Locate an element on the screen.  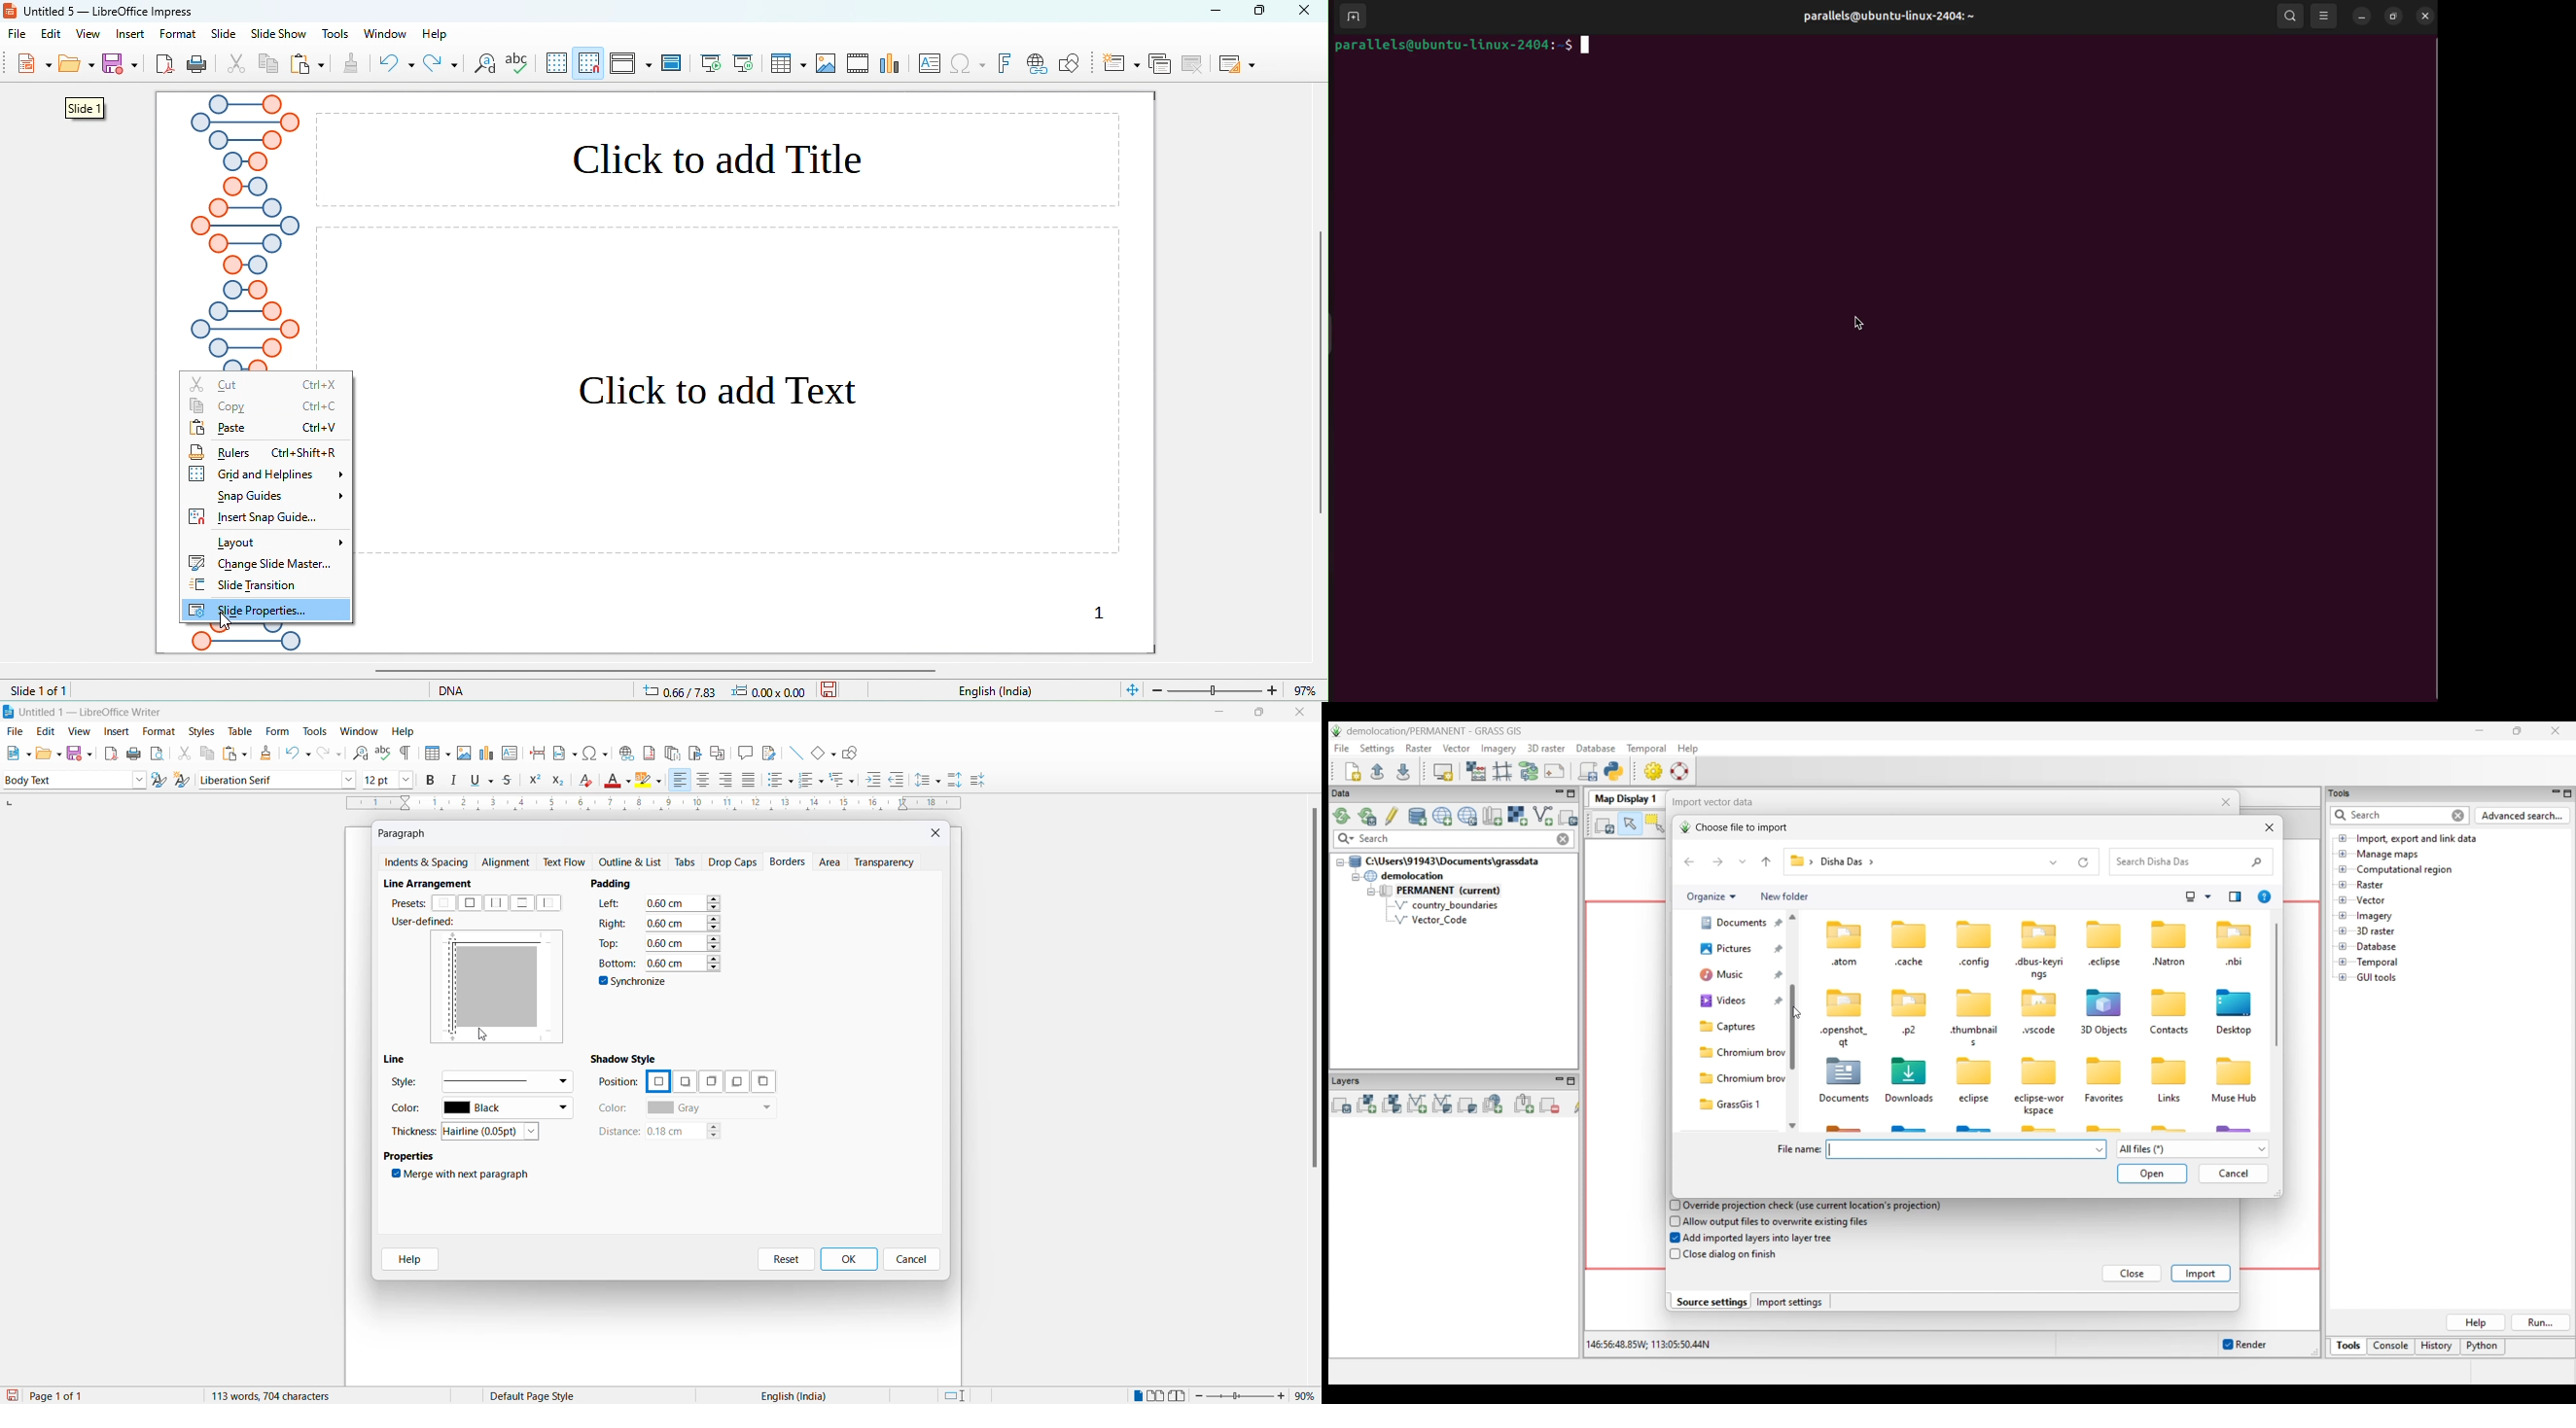
«config is located at coordinates (1975, 964).